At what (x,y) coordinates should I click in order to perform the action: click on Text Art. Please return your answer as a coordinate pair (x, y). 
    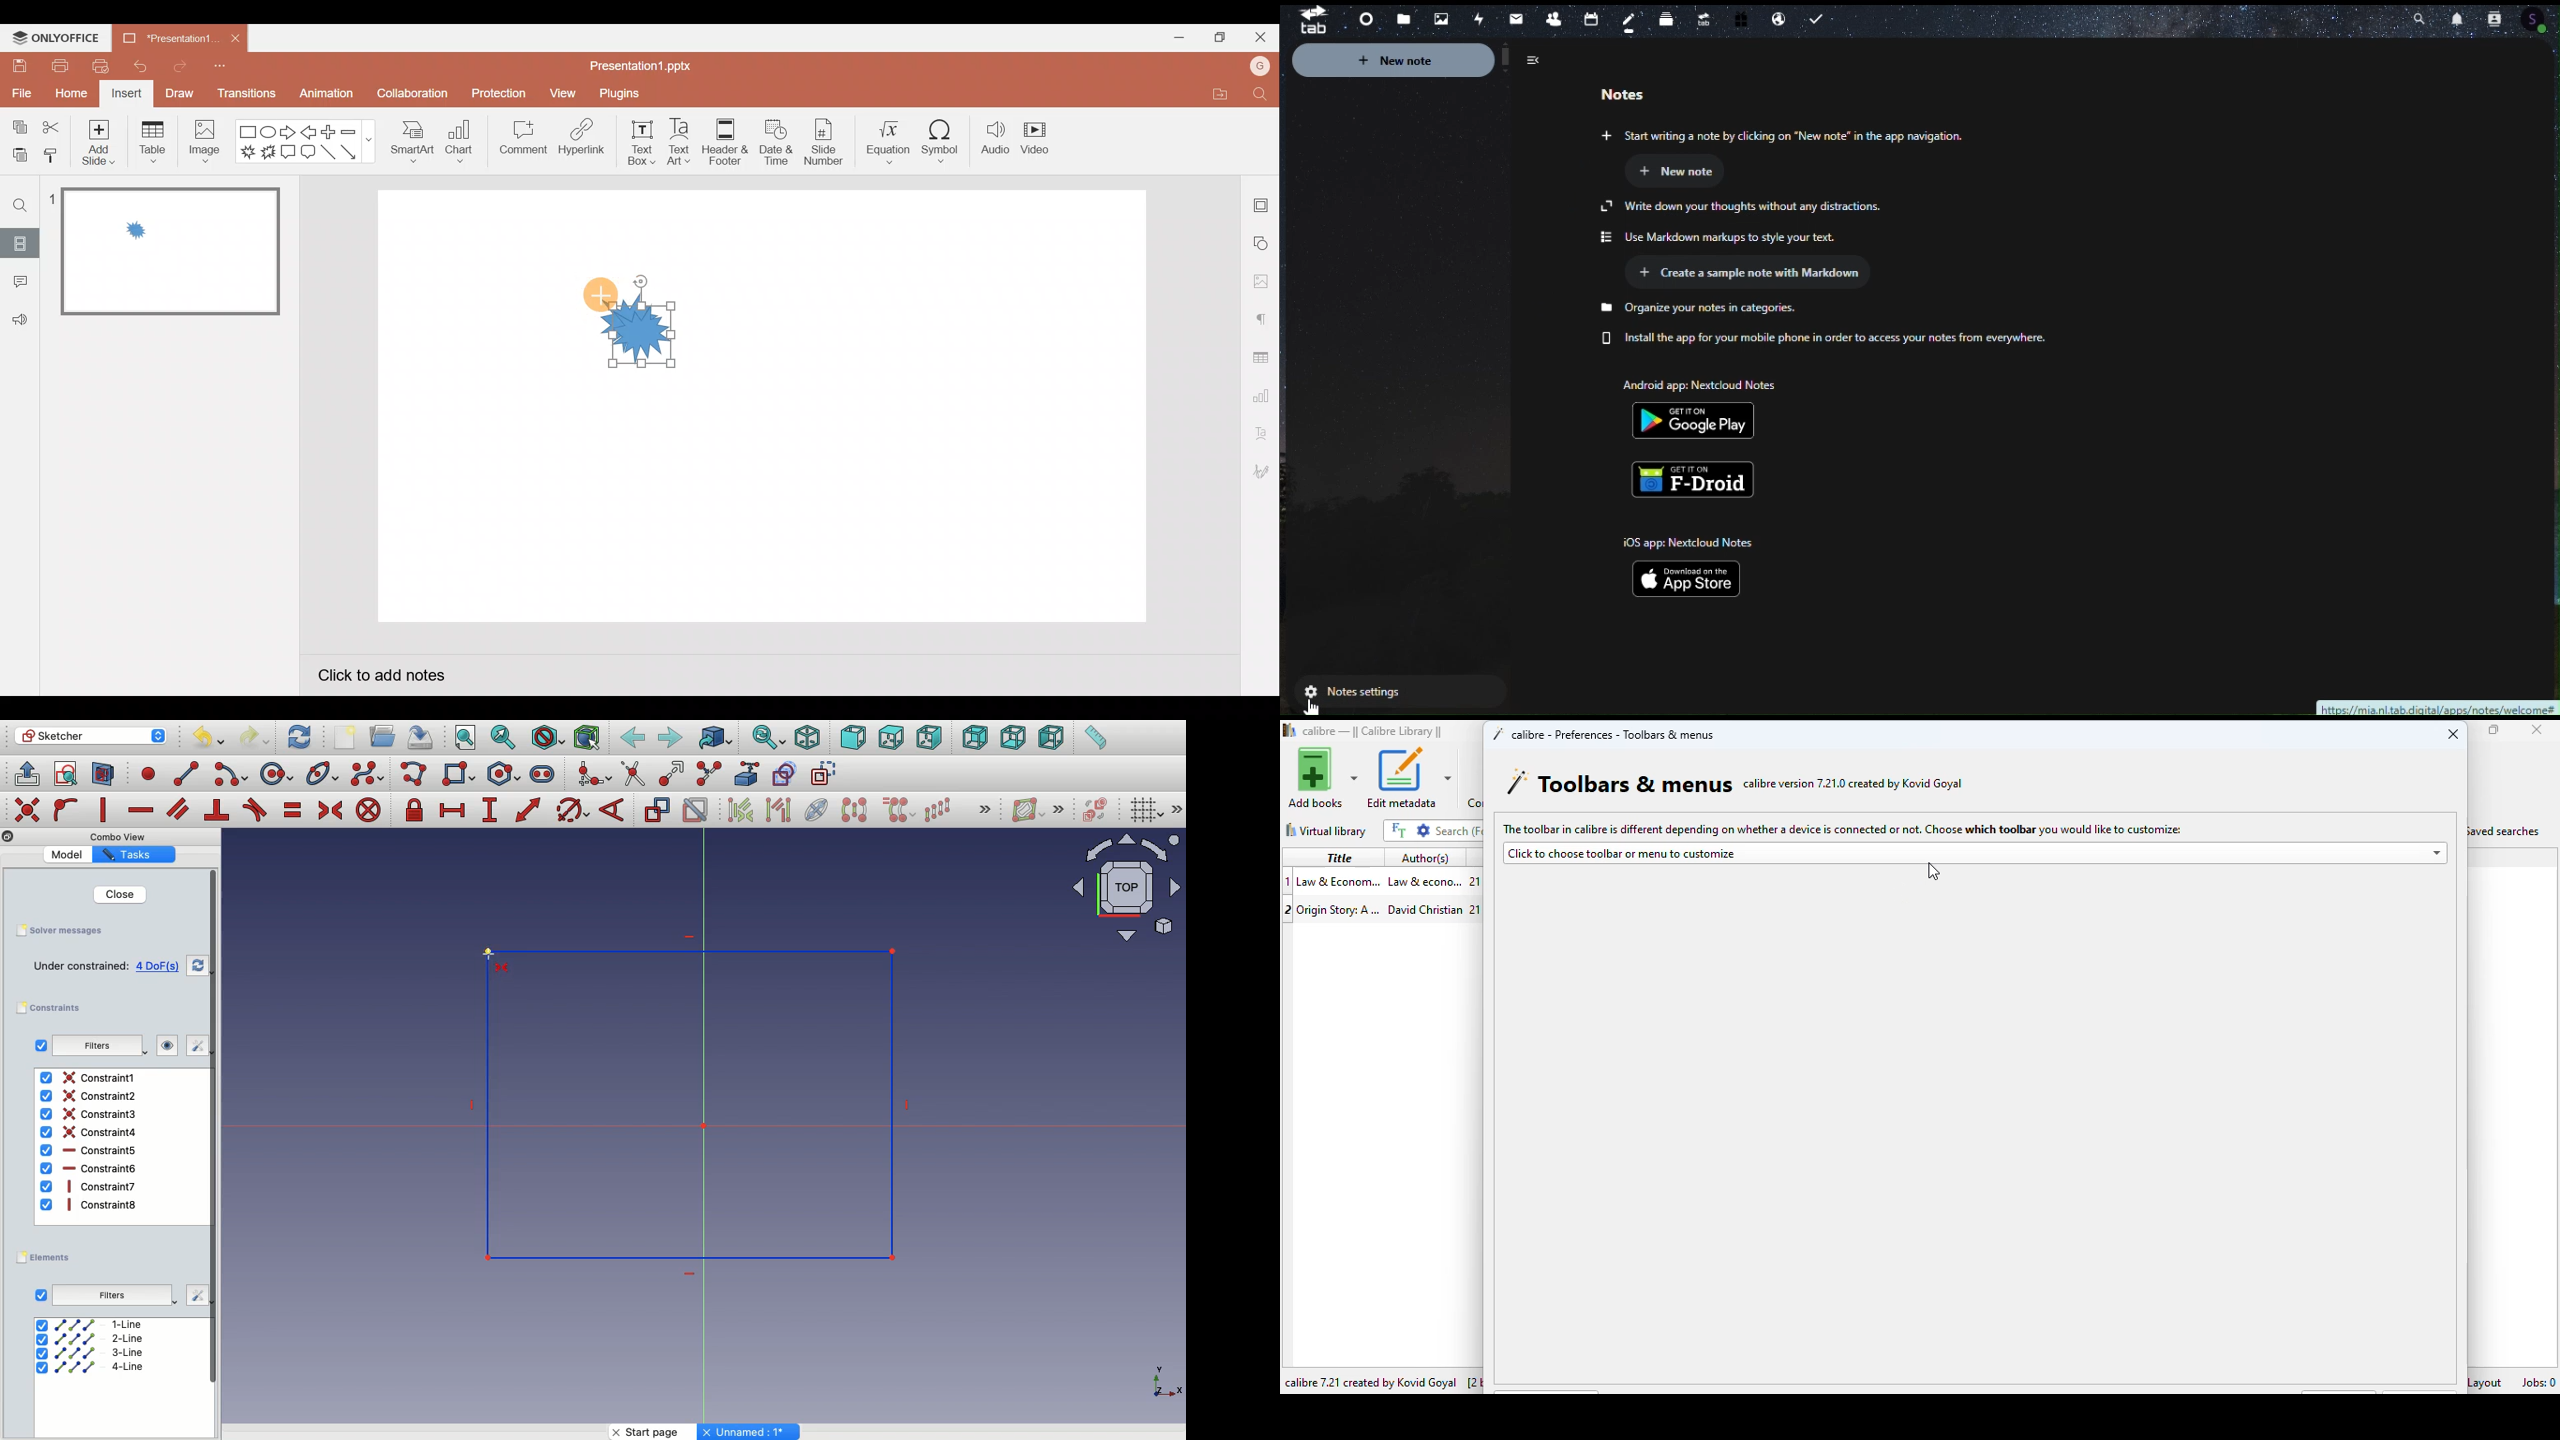
    Looking at the image, I should click on (677, 143).